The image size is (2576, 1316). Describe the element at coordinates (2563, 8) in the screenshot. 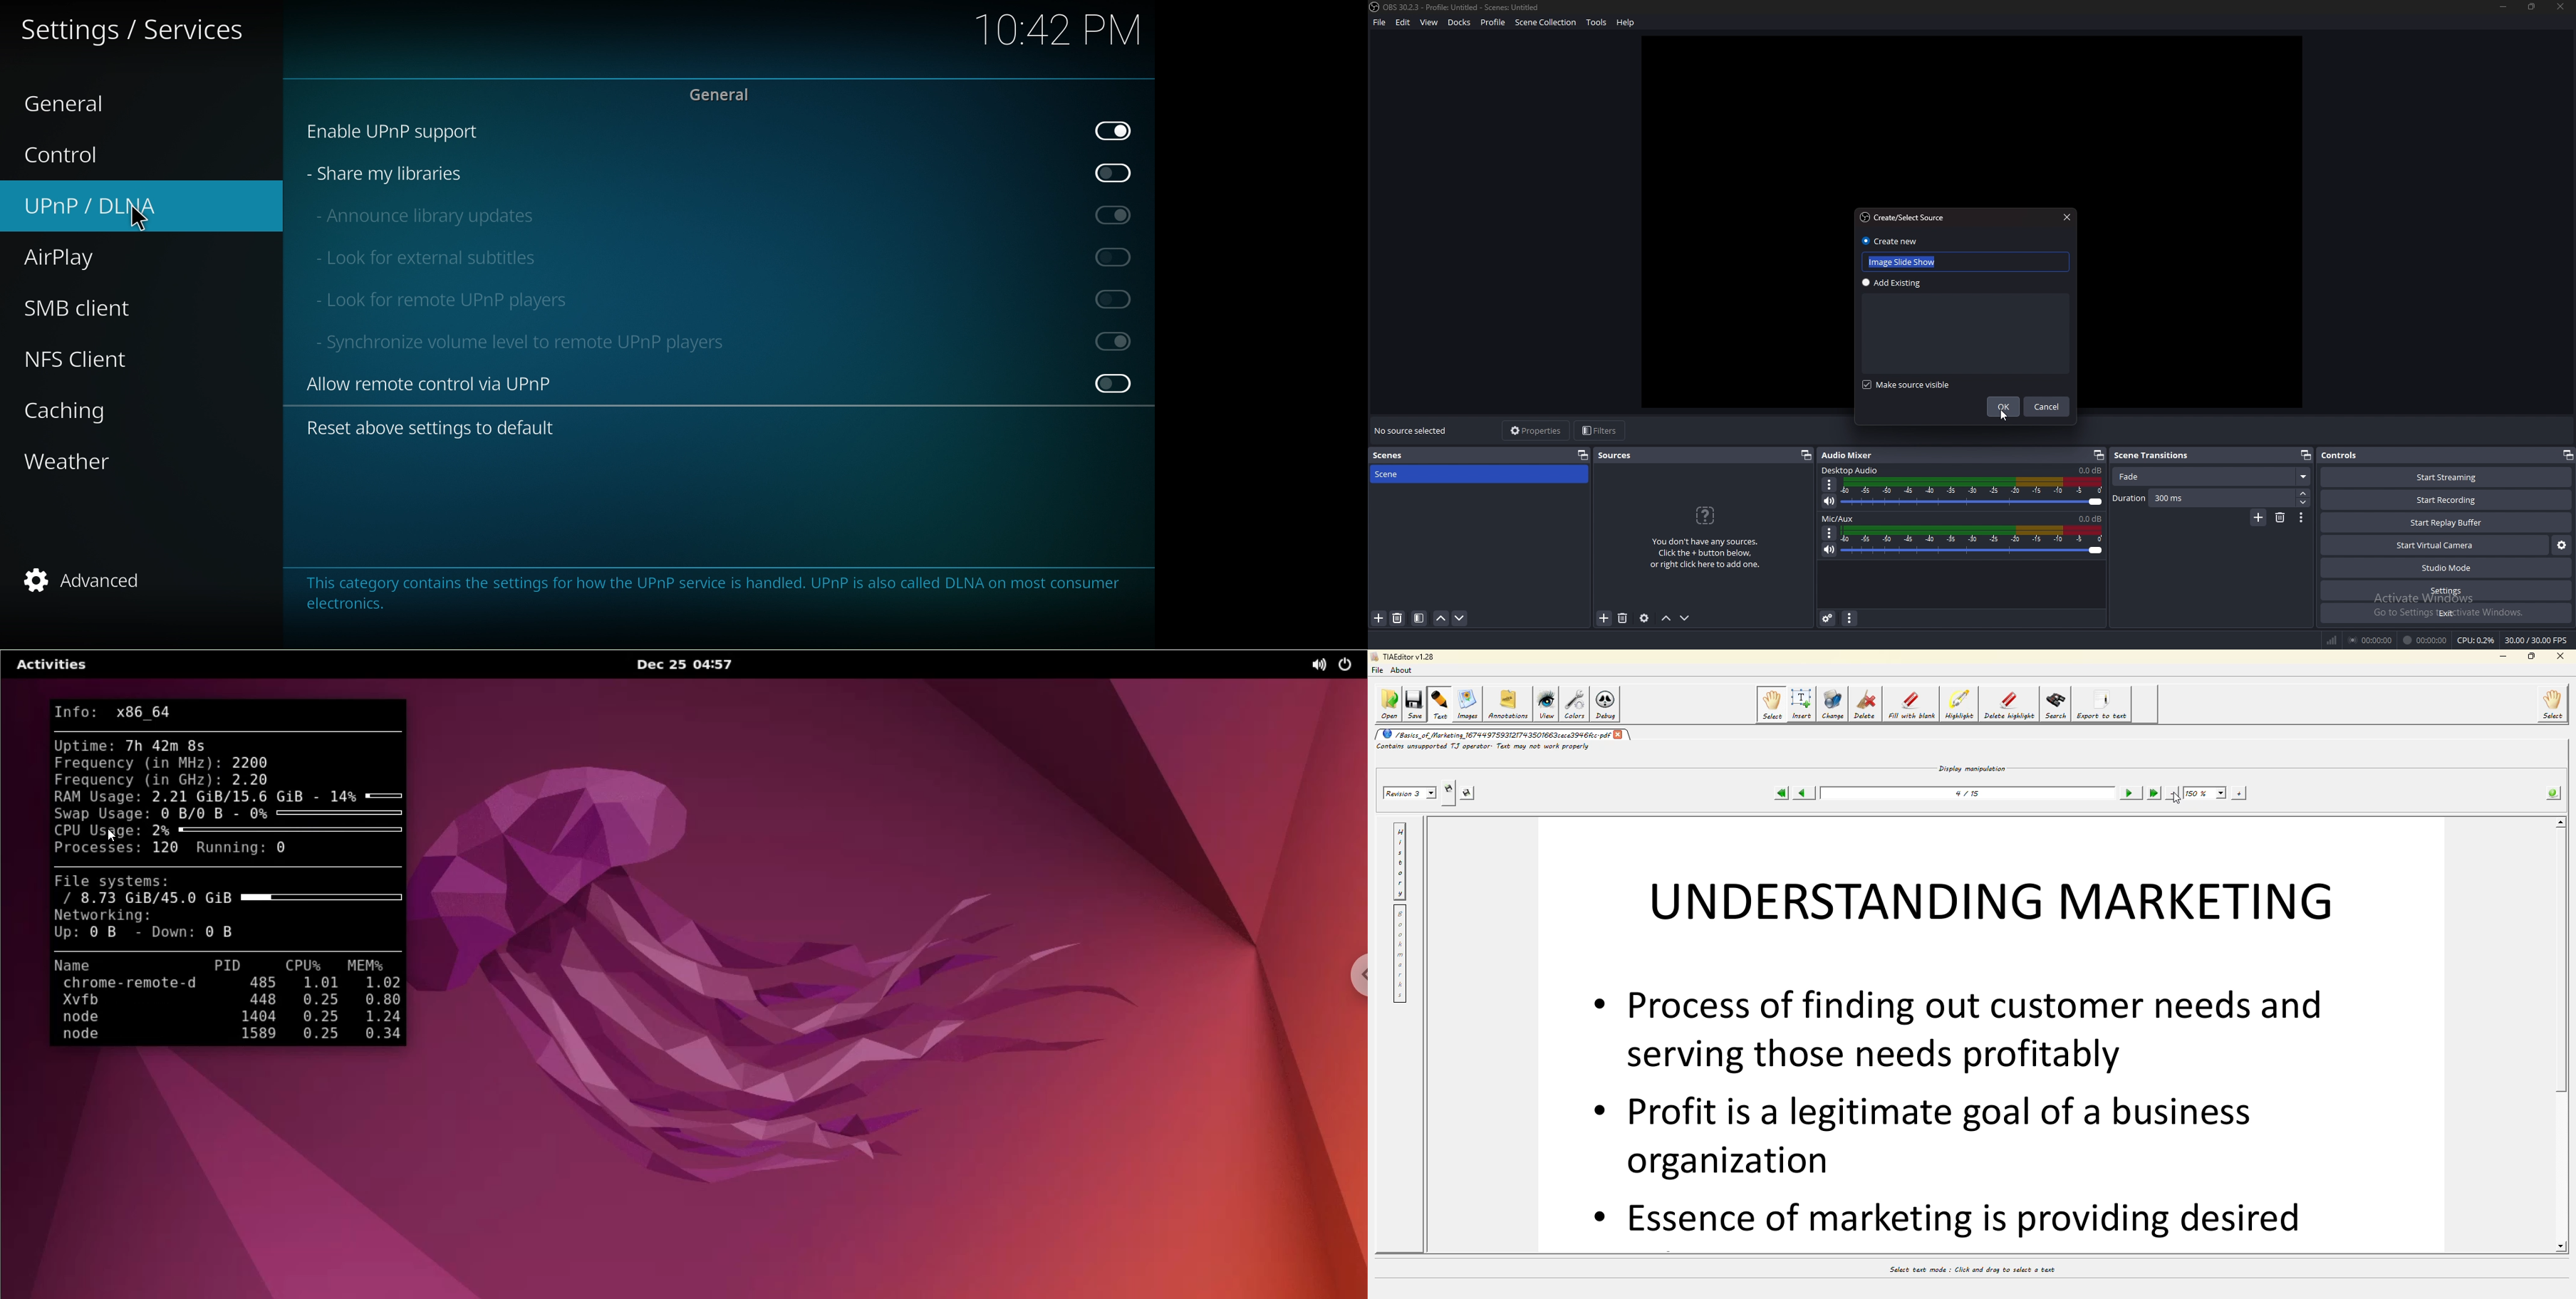

I see `close` at that location.